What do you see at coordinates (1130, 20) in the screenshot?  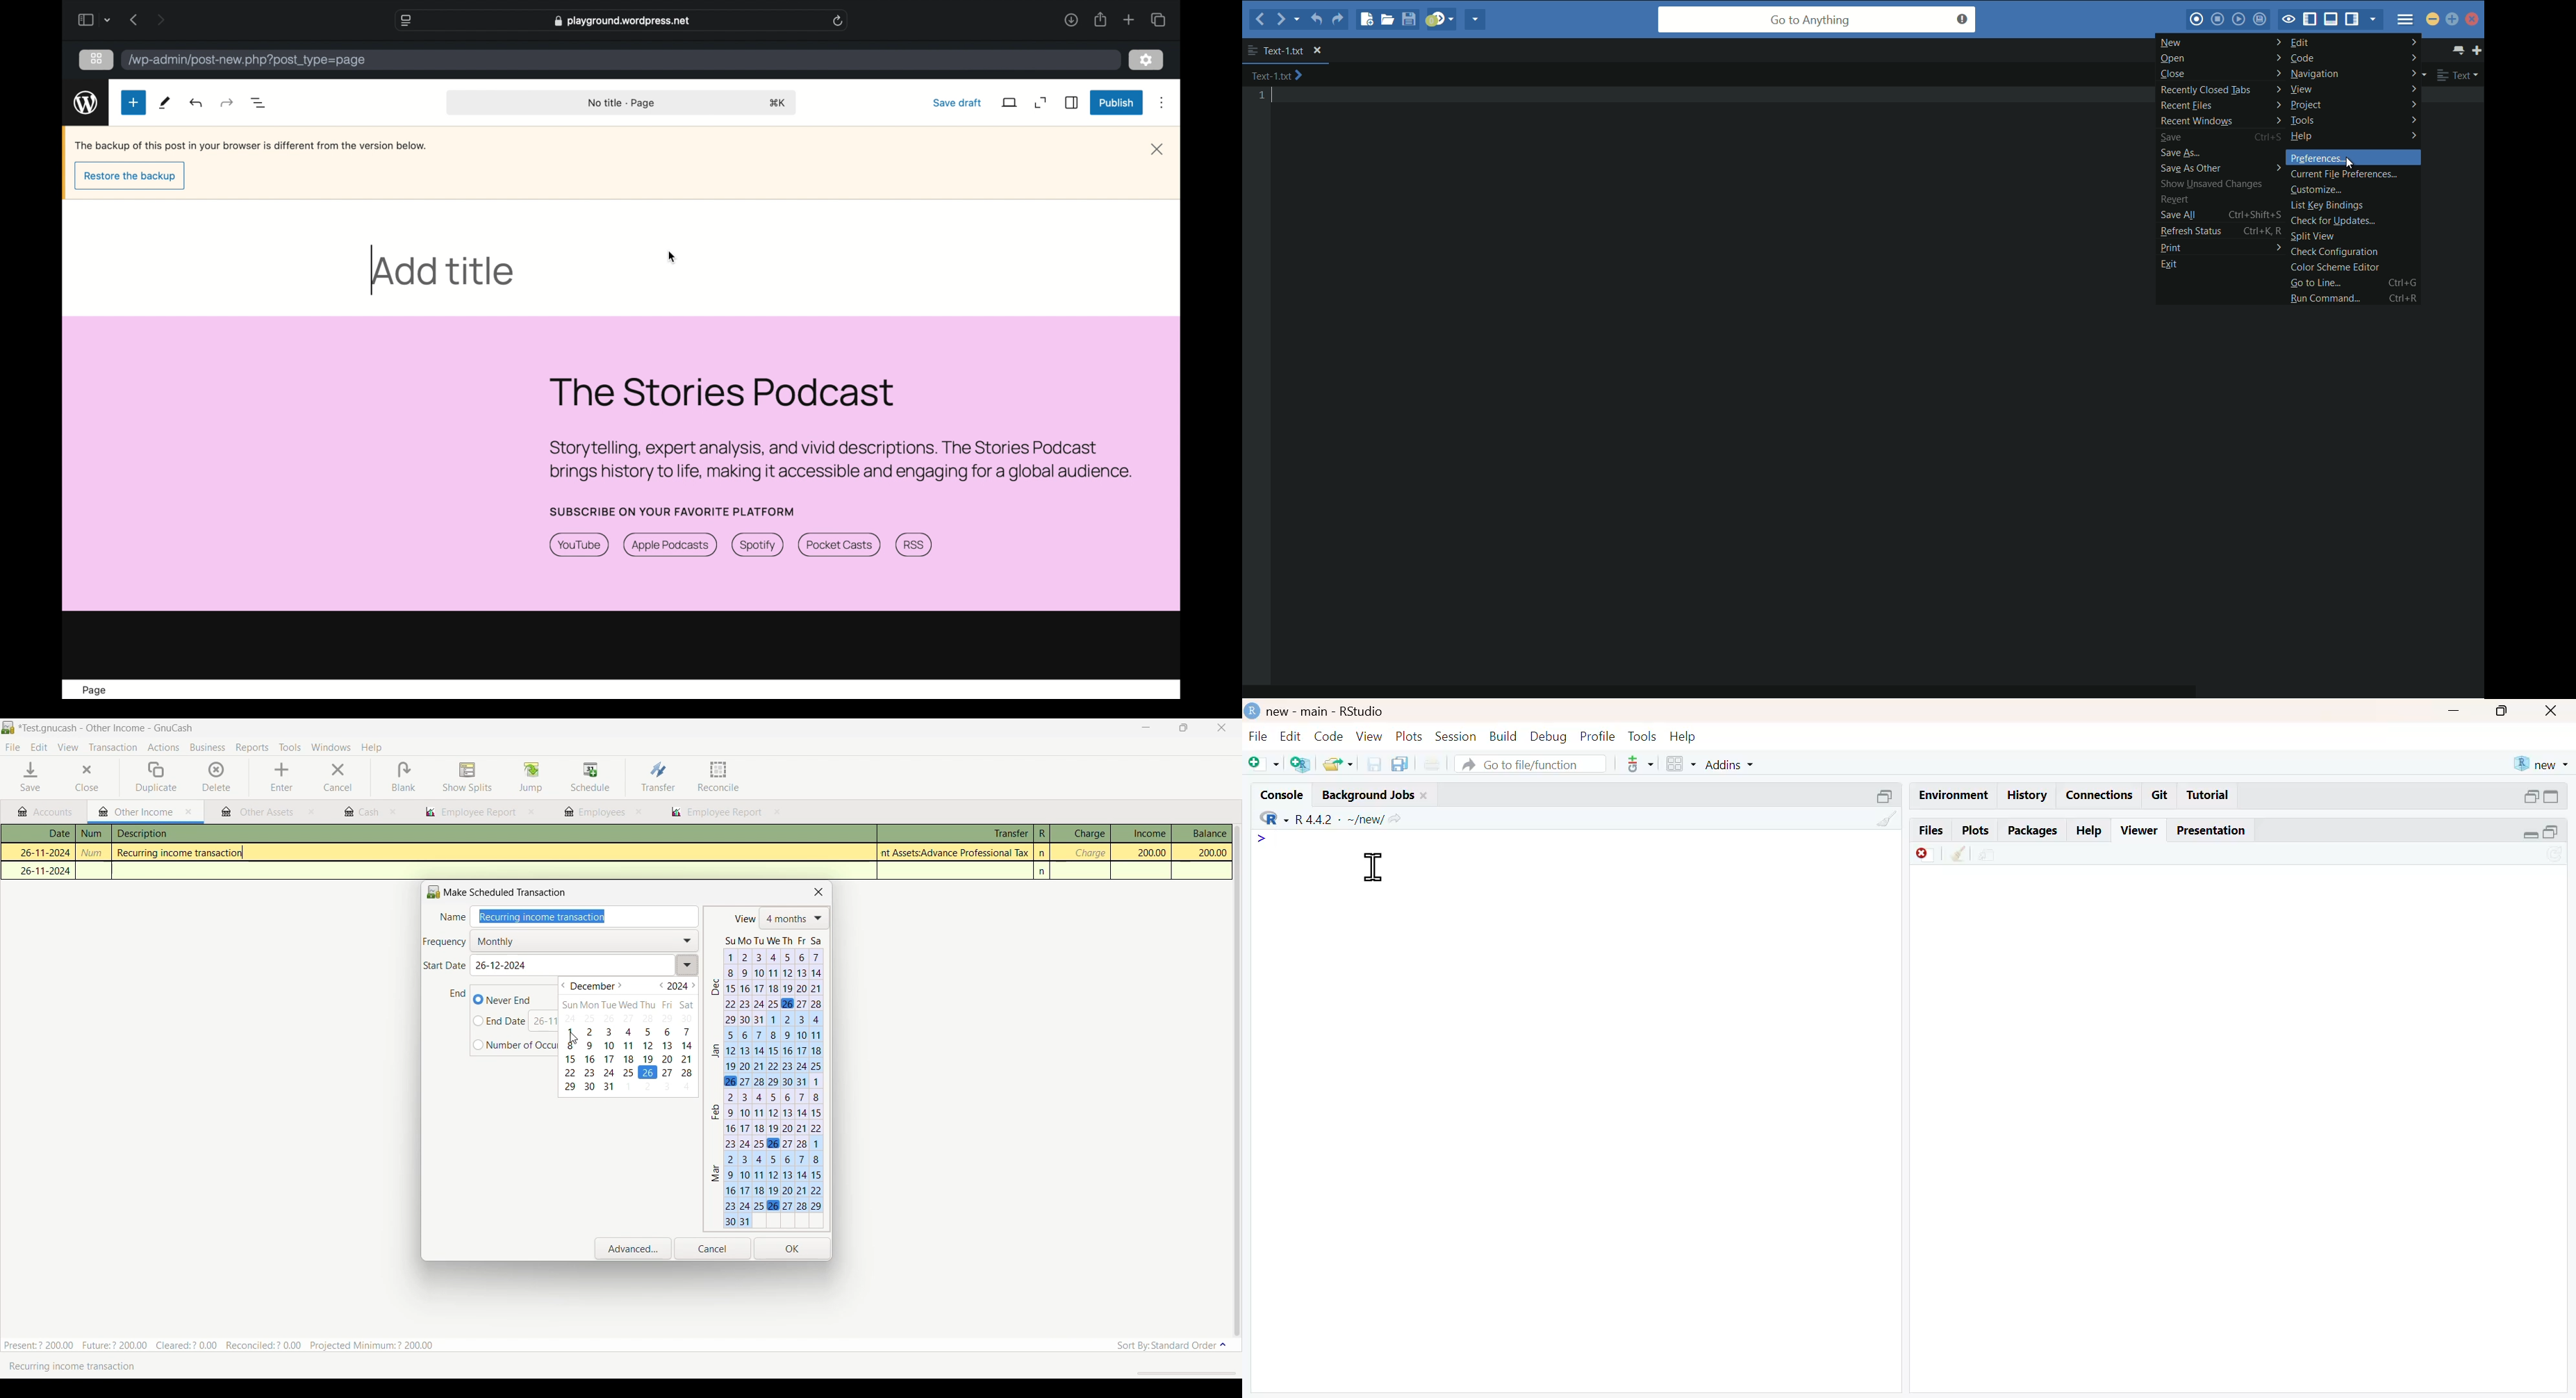 I see `new tab` at bounding box center [1130, 20].